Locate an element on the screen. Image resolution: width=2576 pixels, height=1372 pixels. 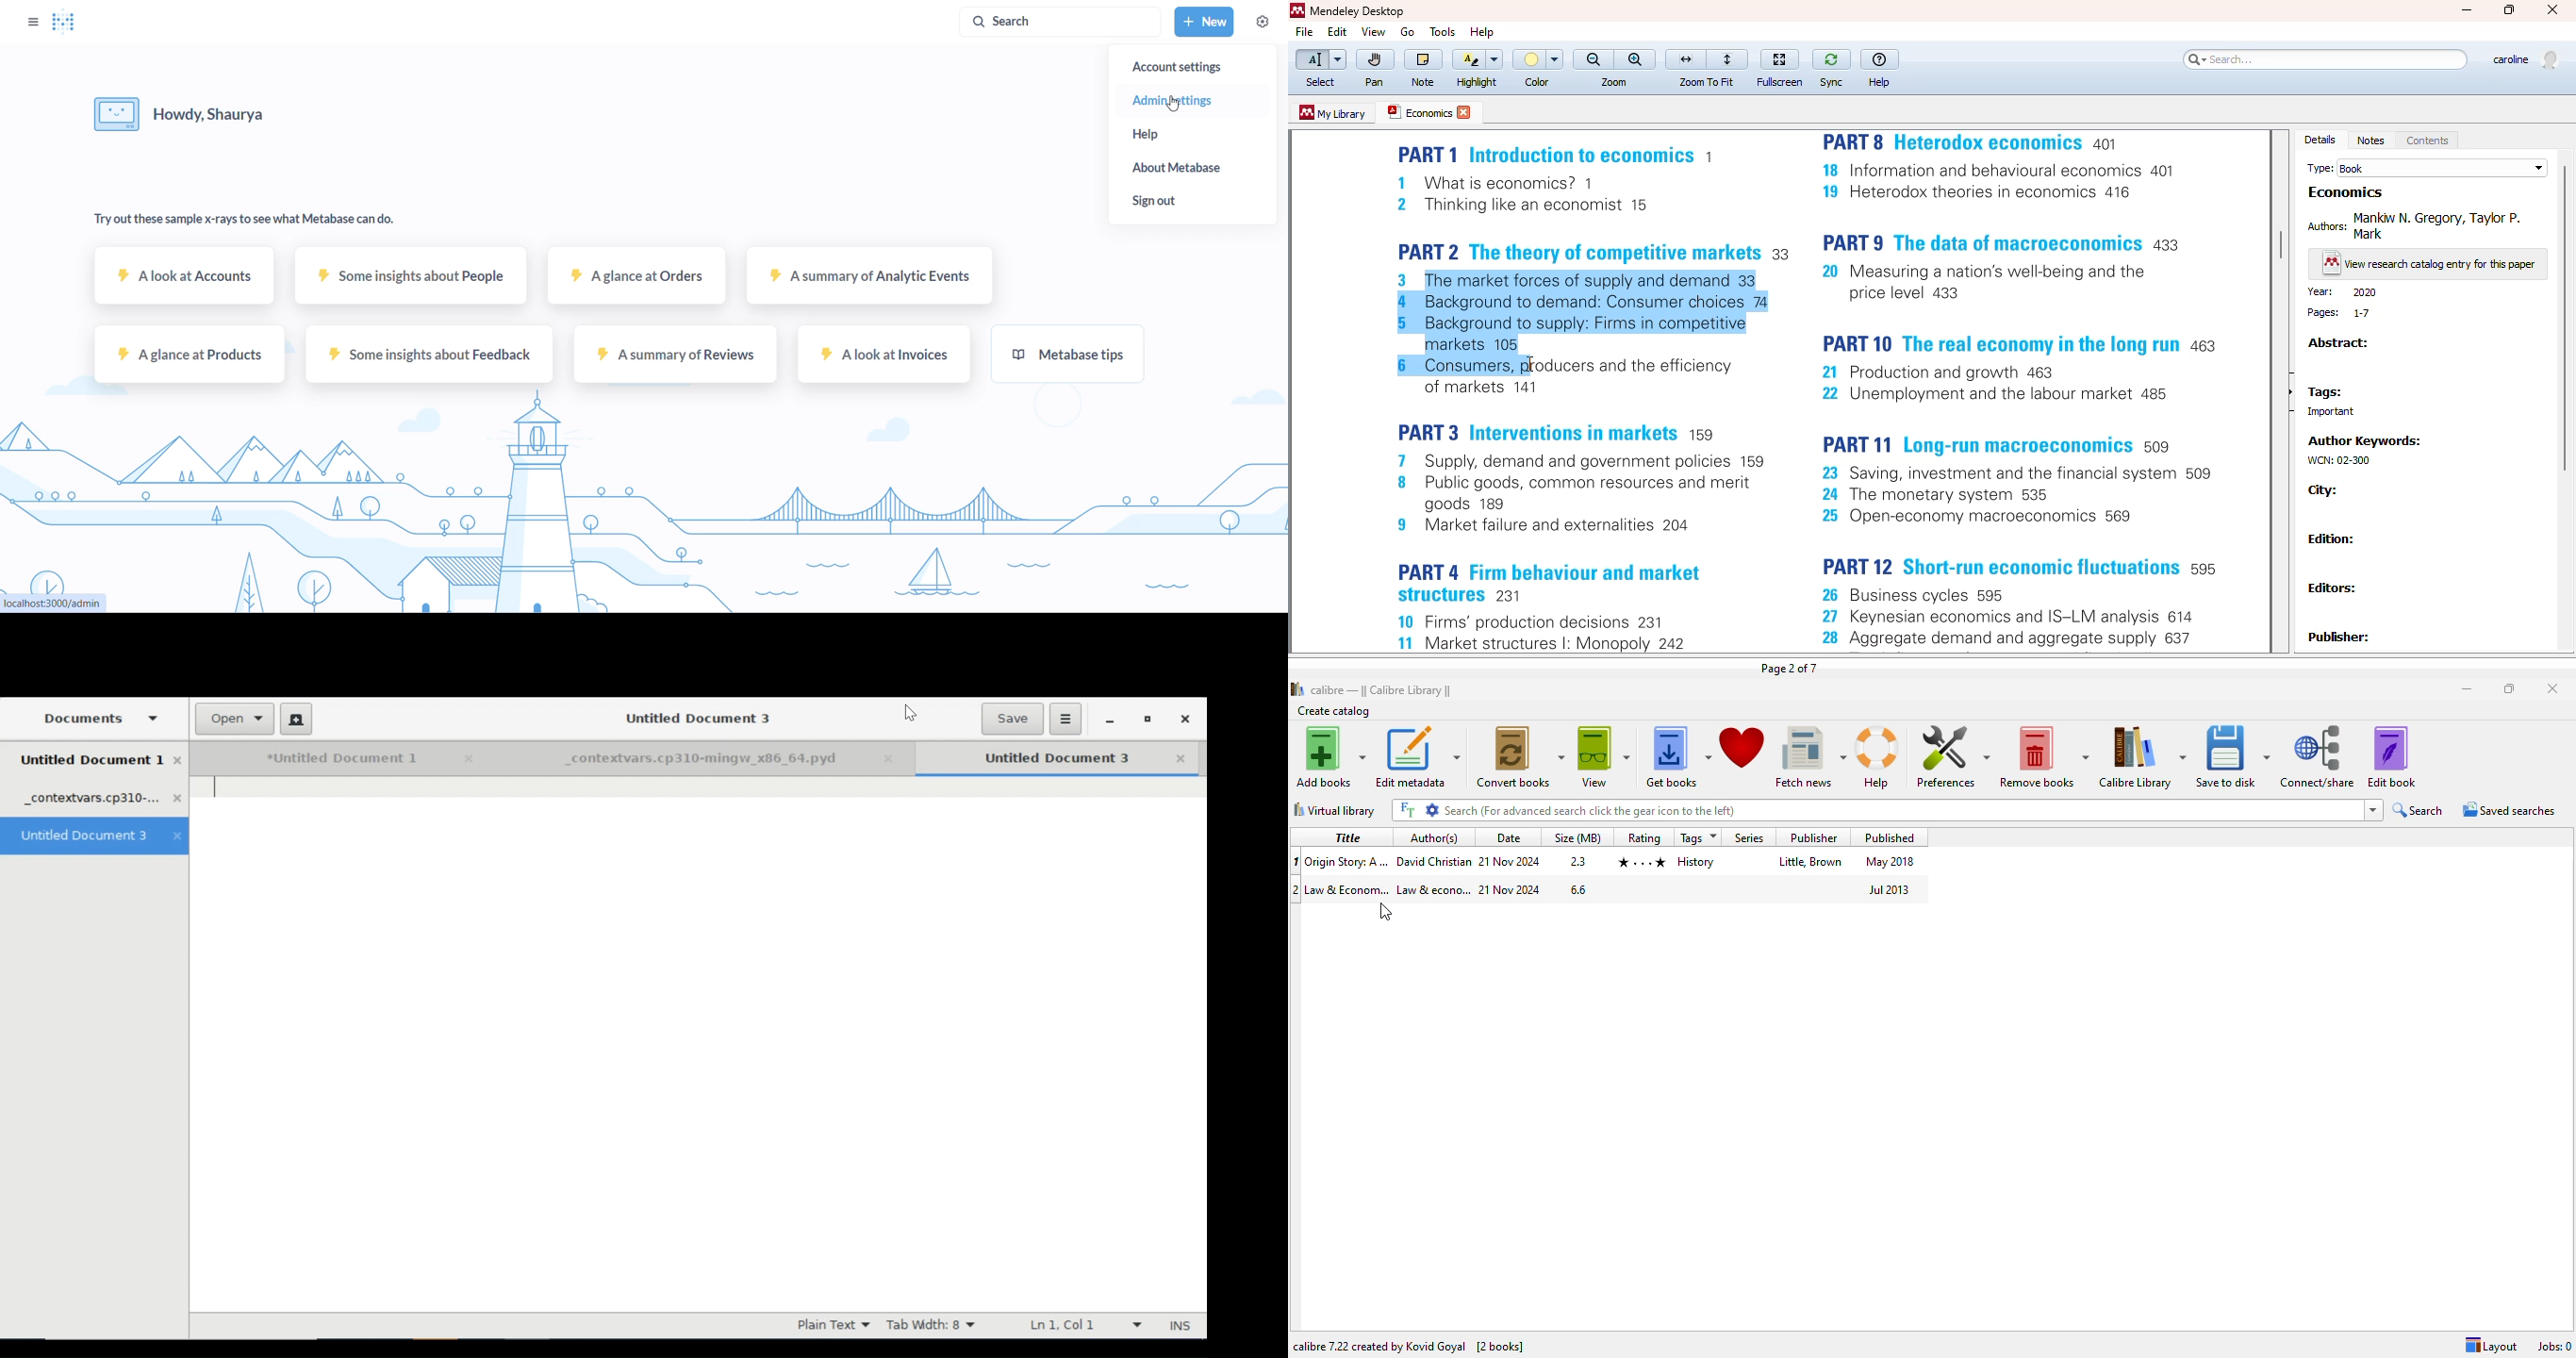
sync is located at coordinates (1832, 60).